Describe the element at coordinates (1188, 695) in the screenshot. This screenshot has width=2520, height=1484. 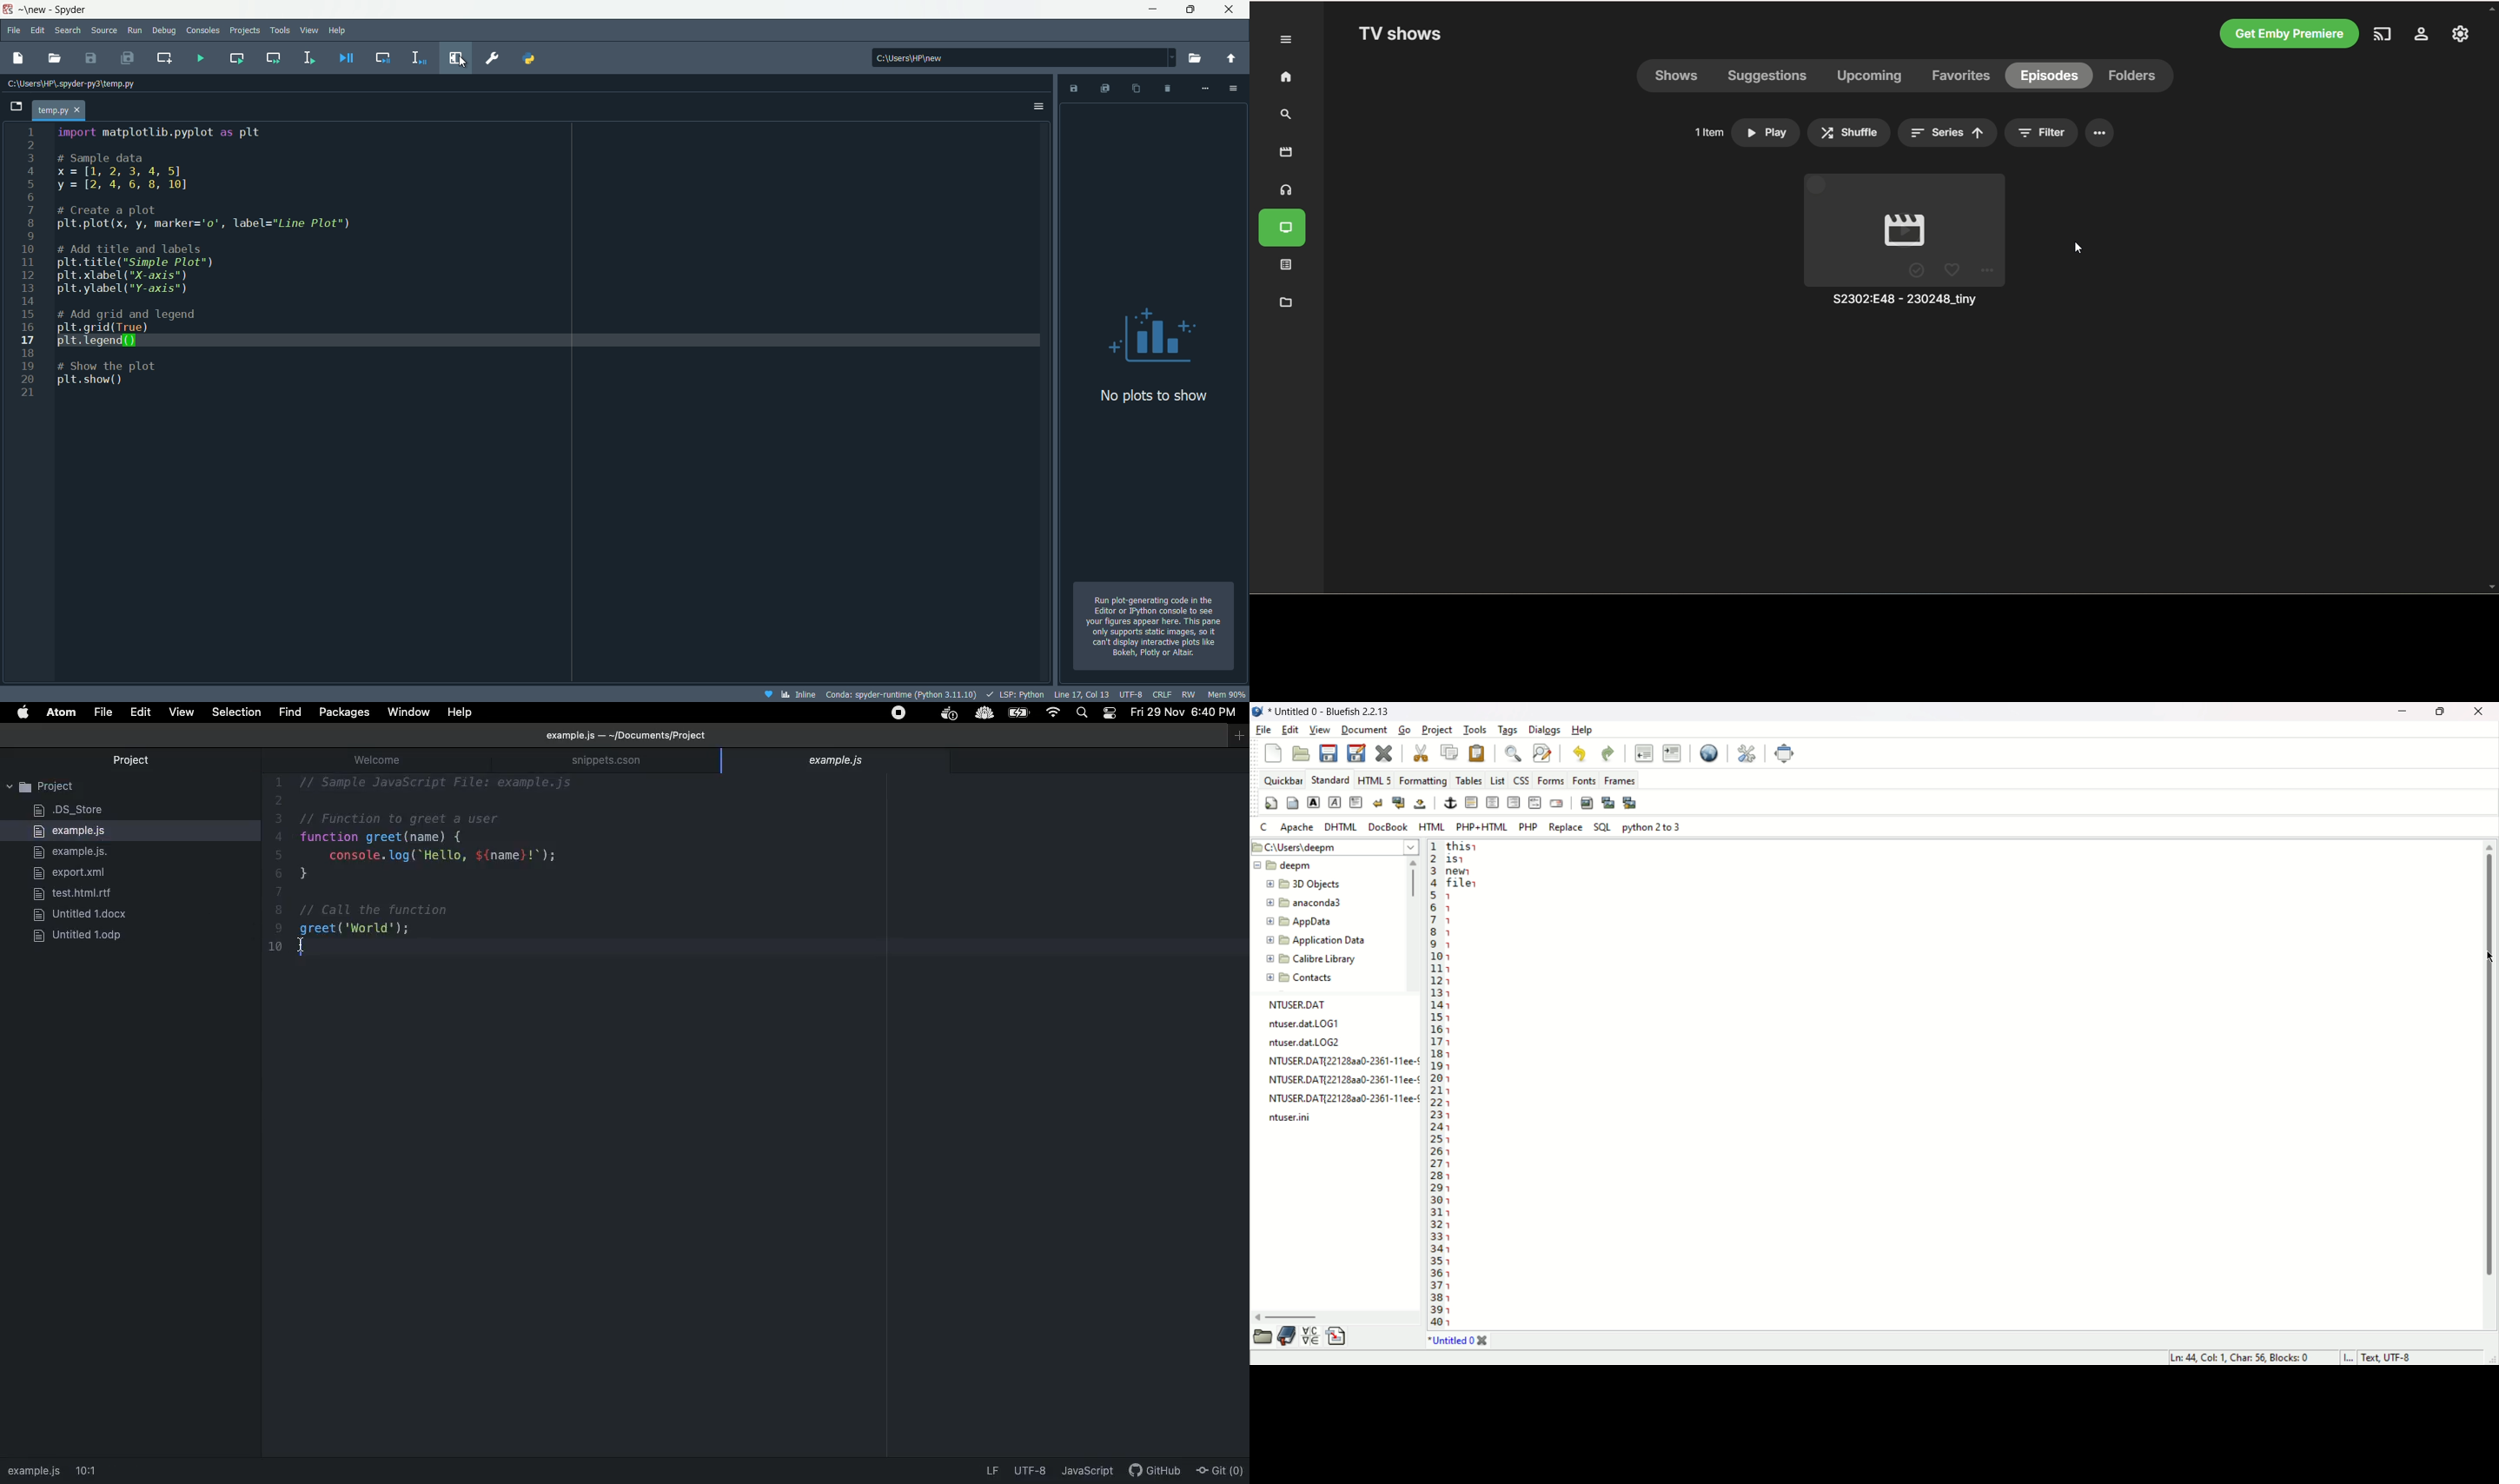
I see `rw` at that location.